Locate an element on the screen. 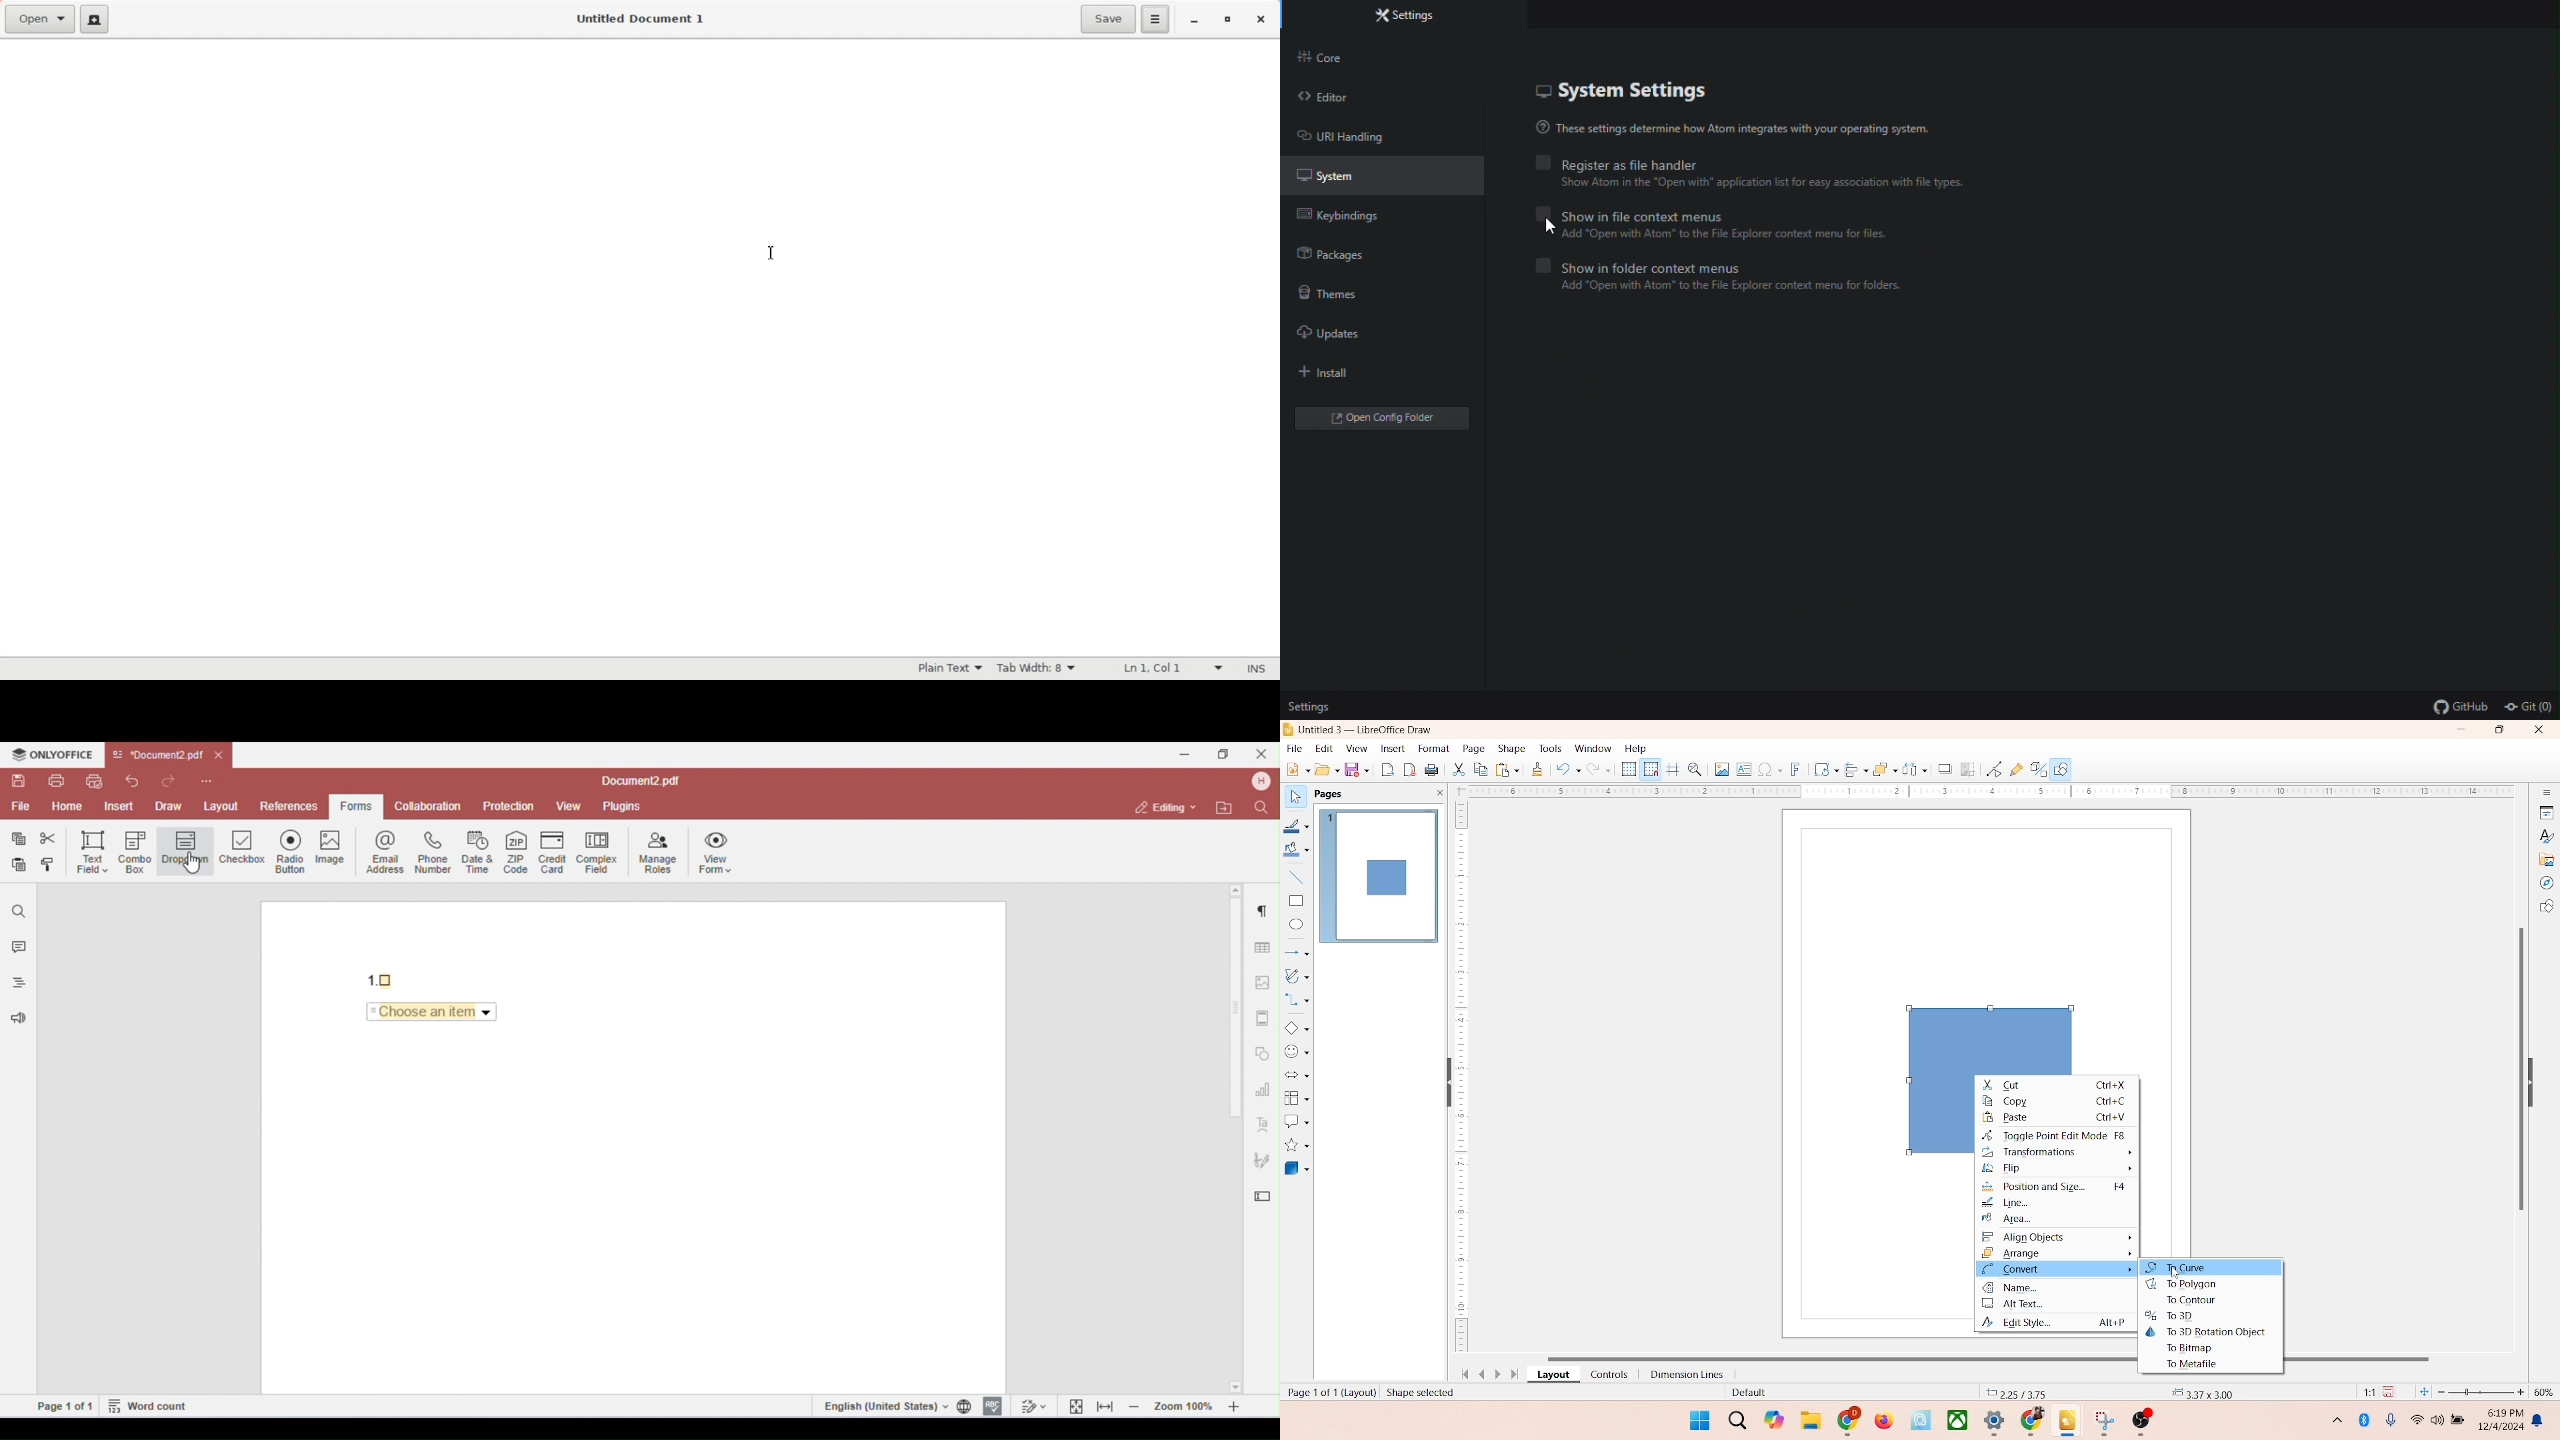 The height and width of the screenshot is (1456, 2576). help is located at coordinates (1636, 748).